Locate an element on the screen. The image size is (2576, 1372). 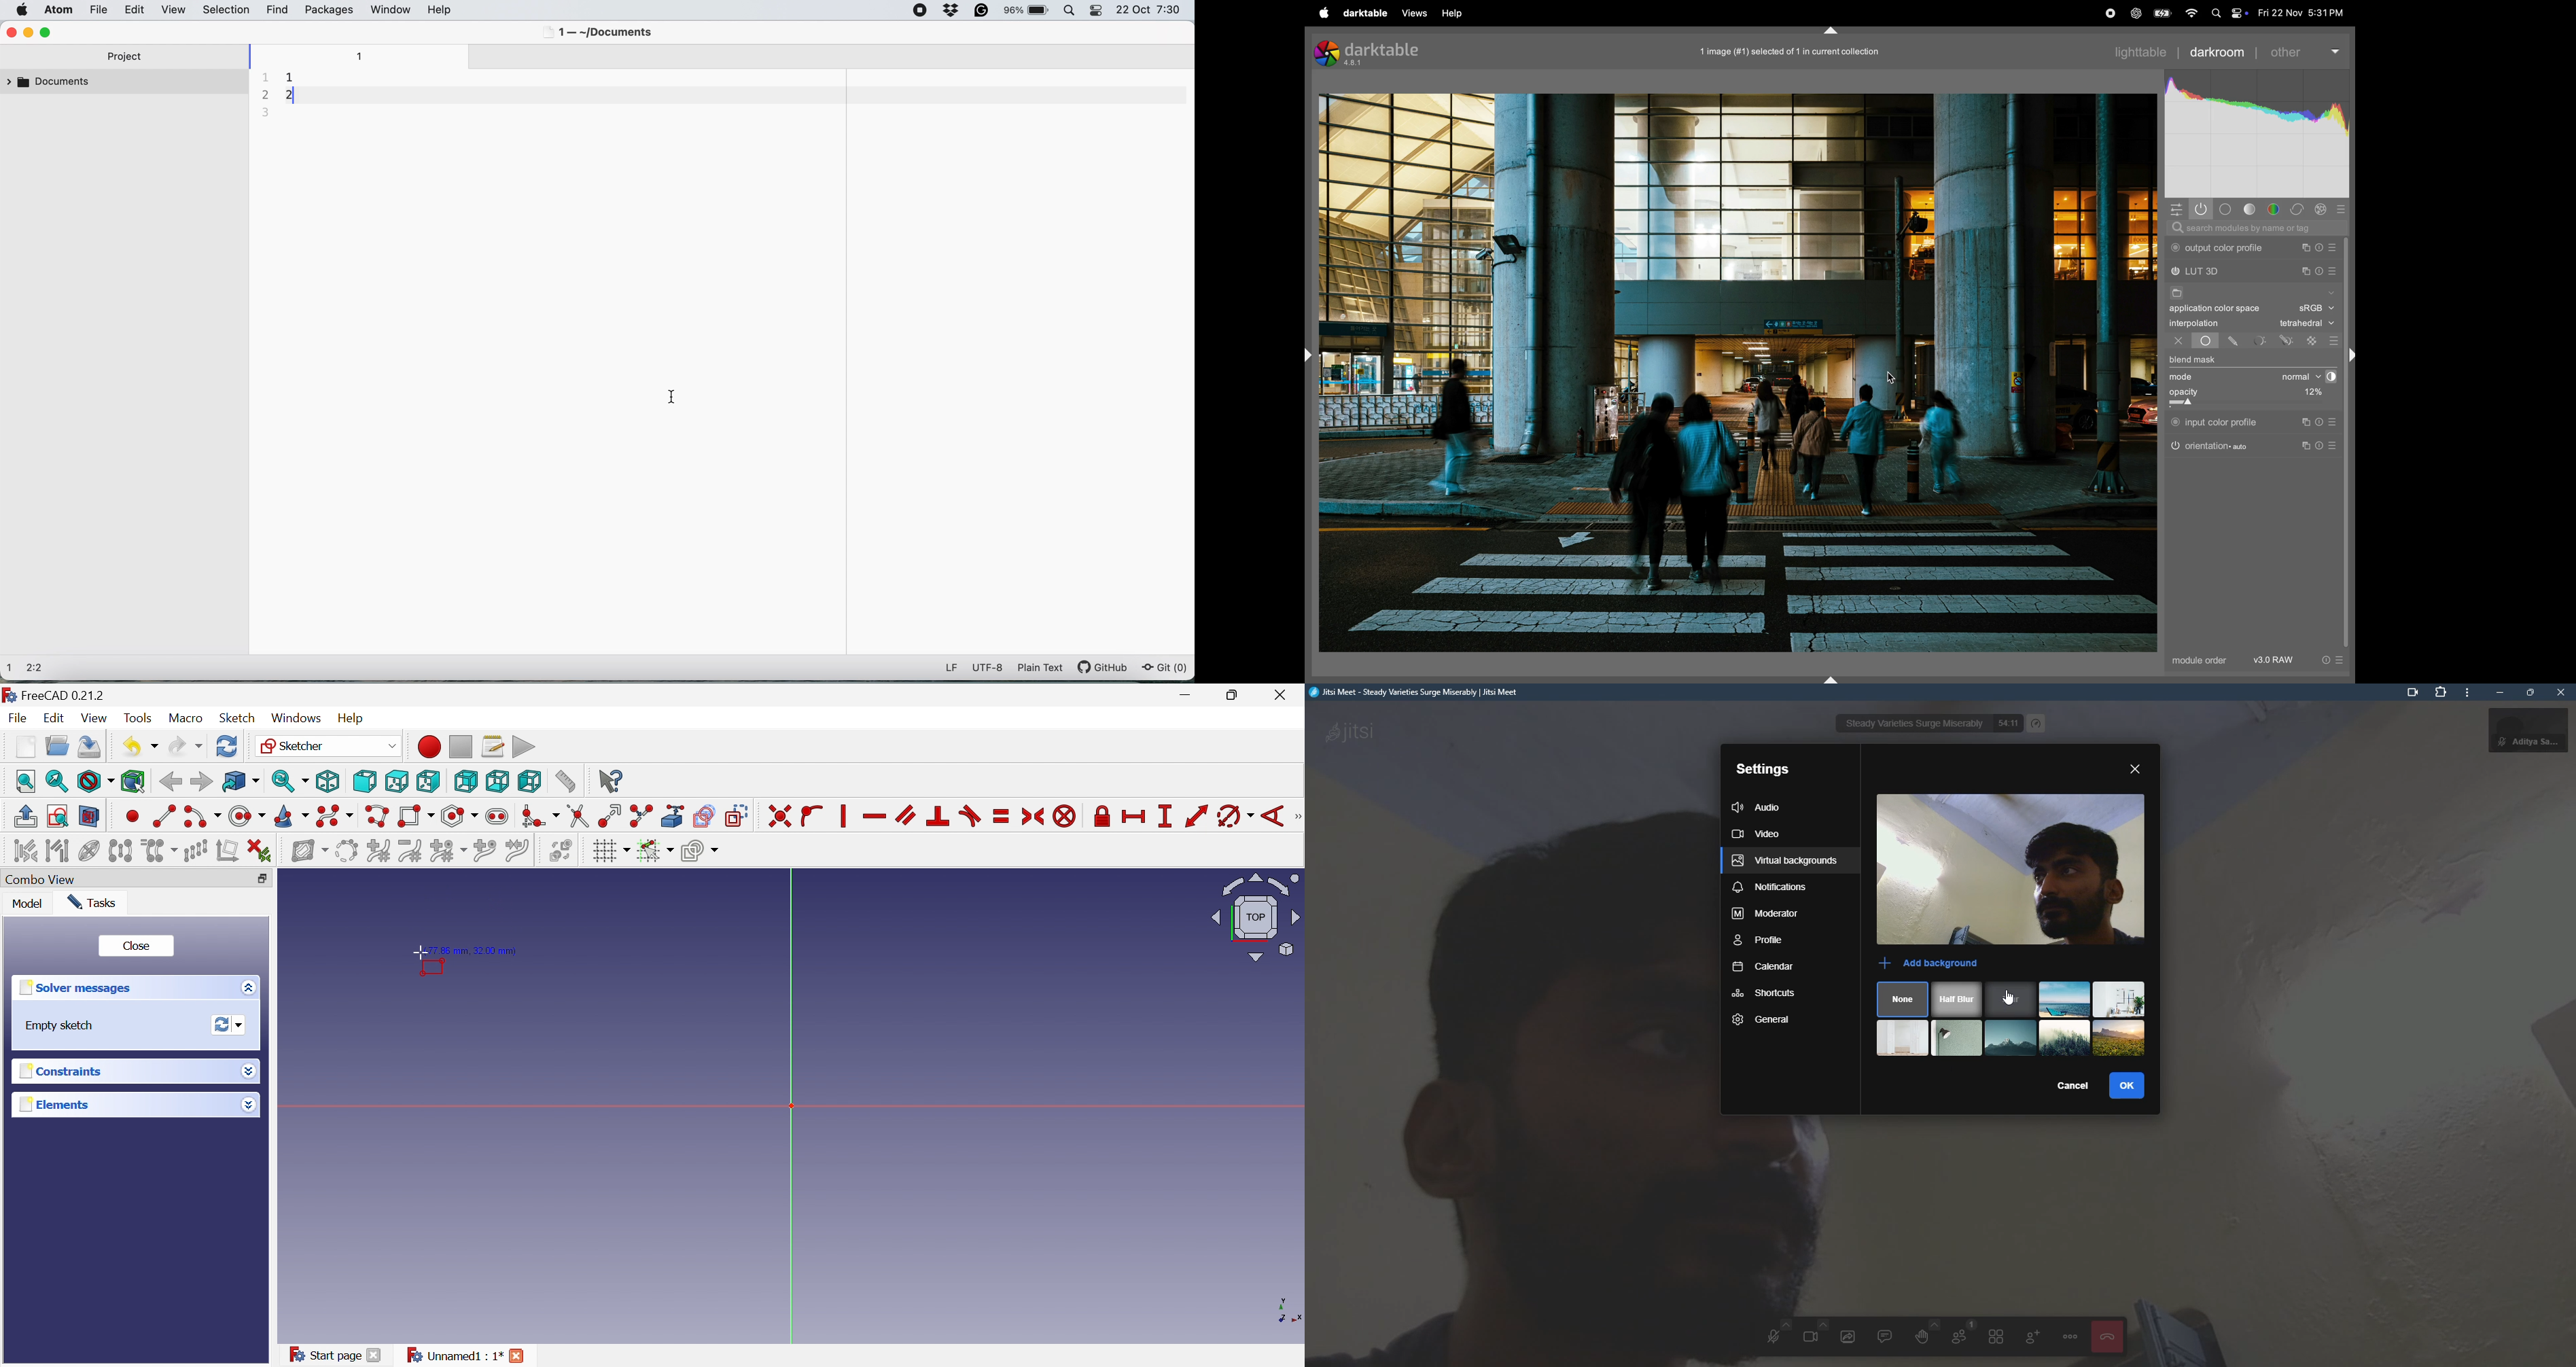
time elapsed is located at coordinates (2007, 724).